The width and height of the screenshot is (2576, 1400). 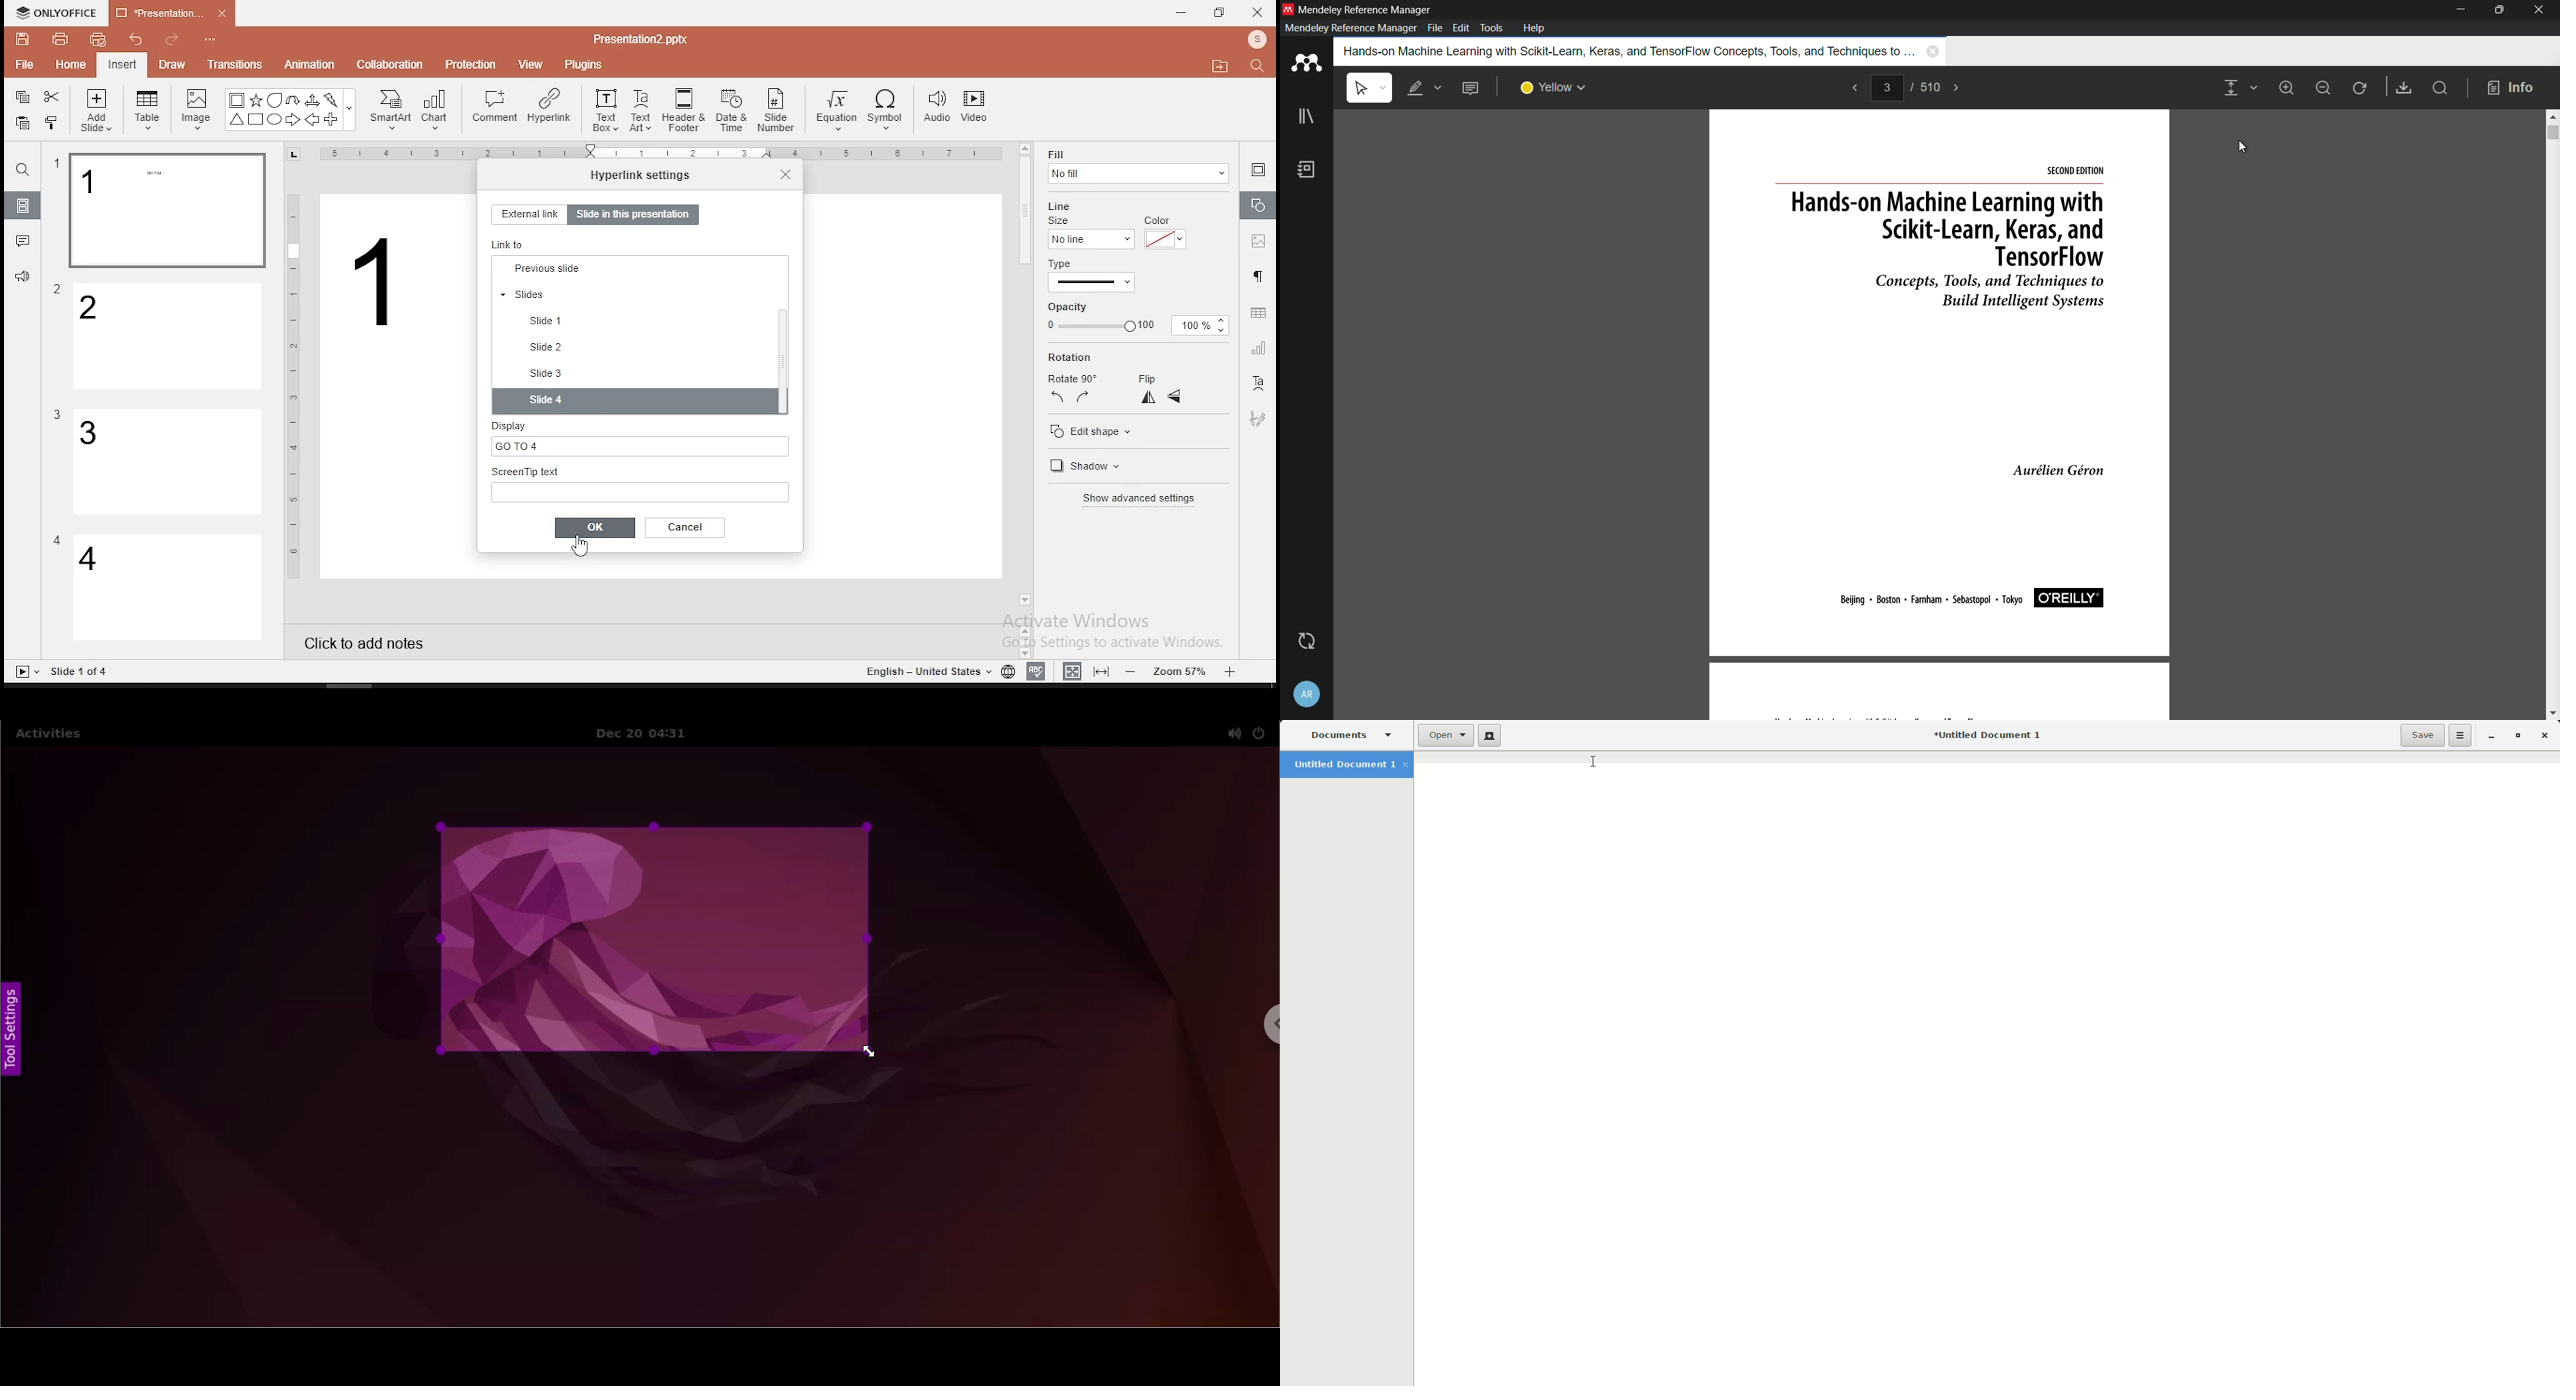 I want to click on rotate 90 counterclockwise, so click(x=1058, y=396).